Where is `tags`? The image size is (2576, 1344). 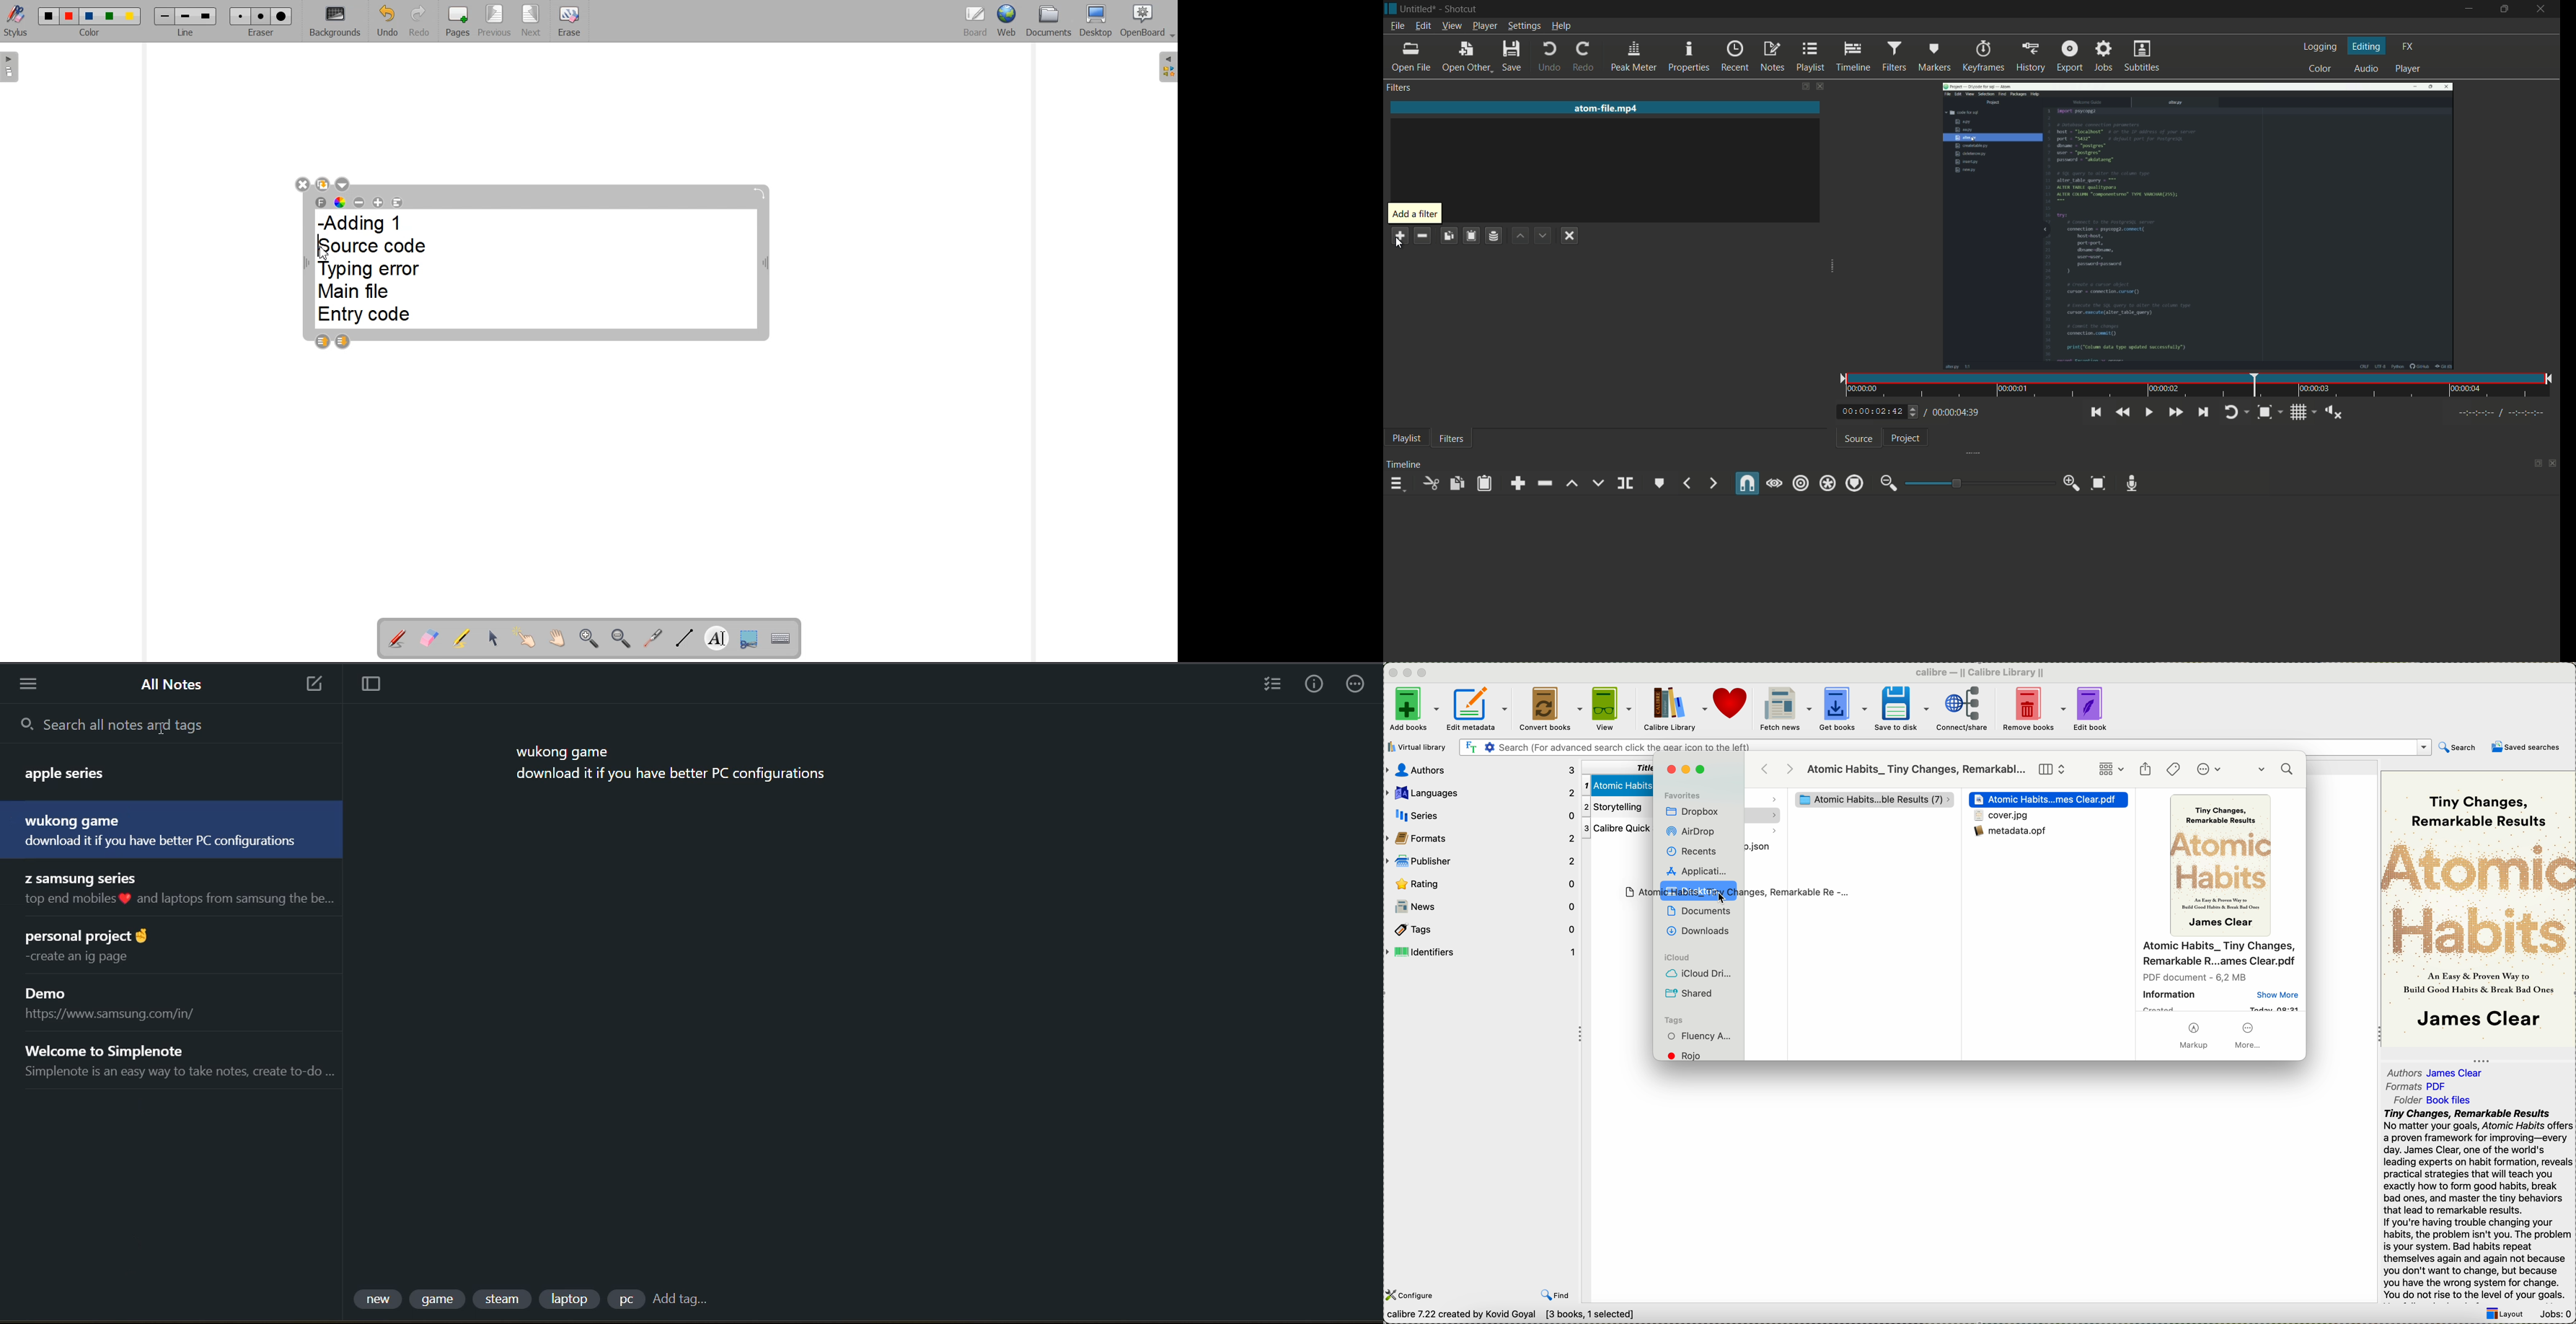
tags is located at coordinates (1674, 1020).